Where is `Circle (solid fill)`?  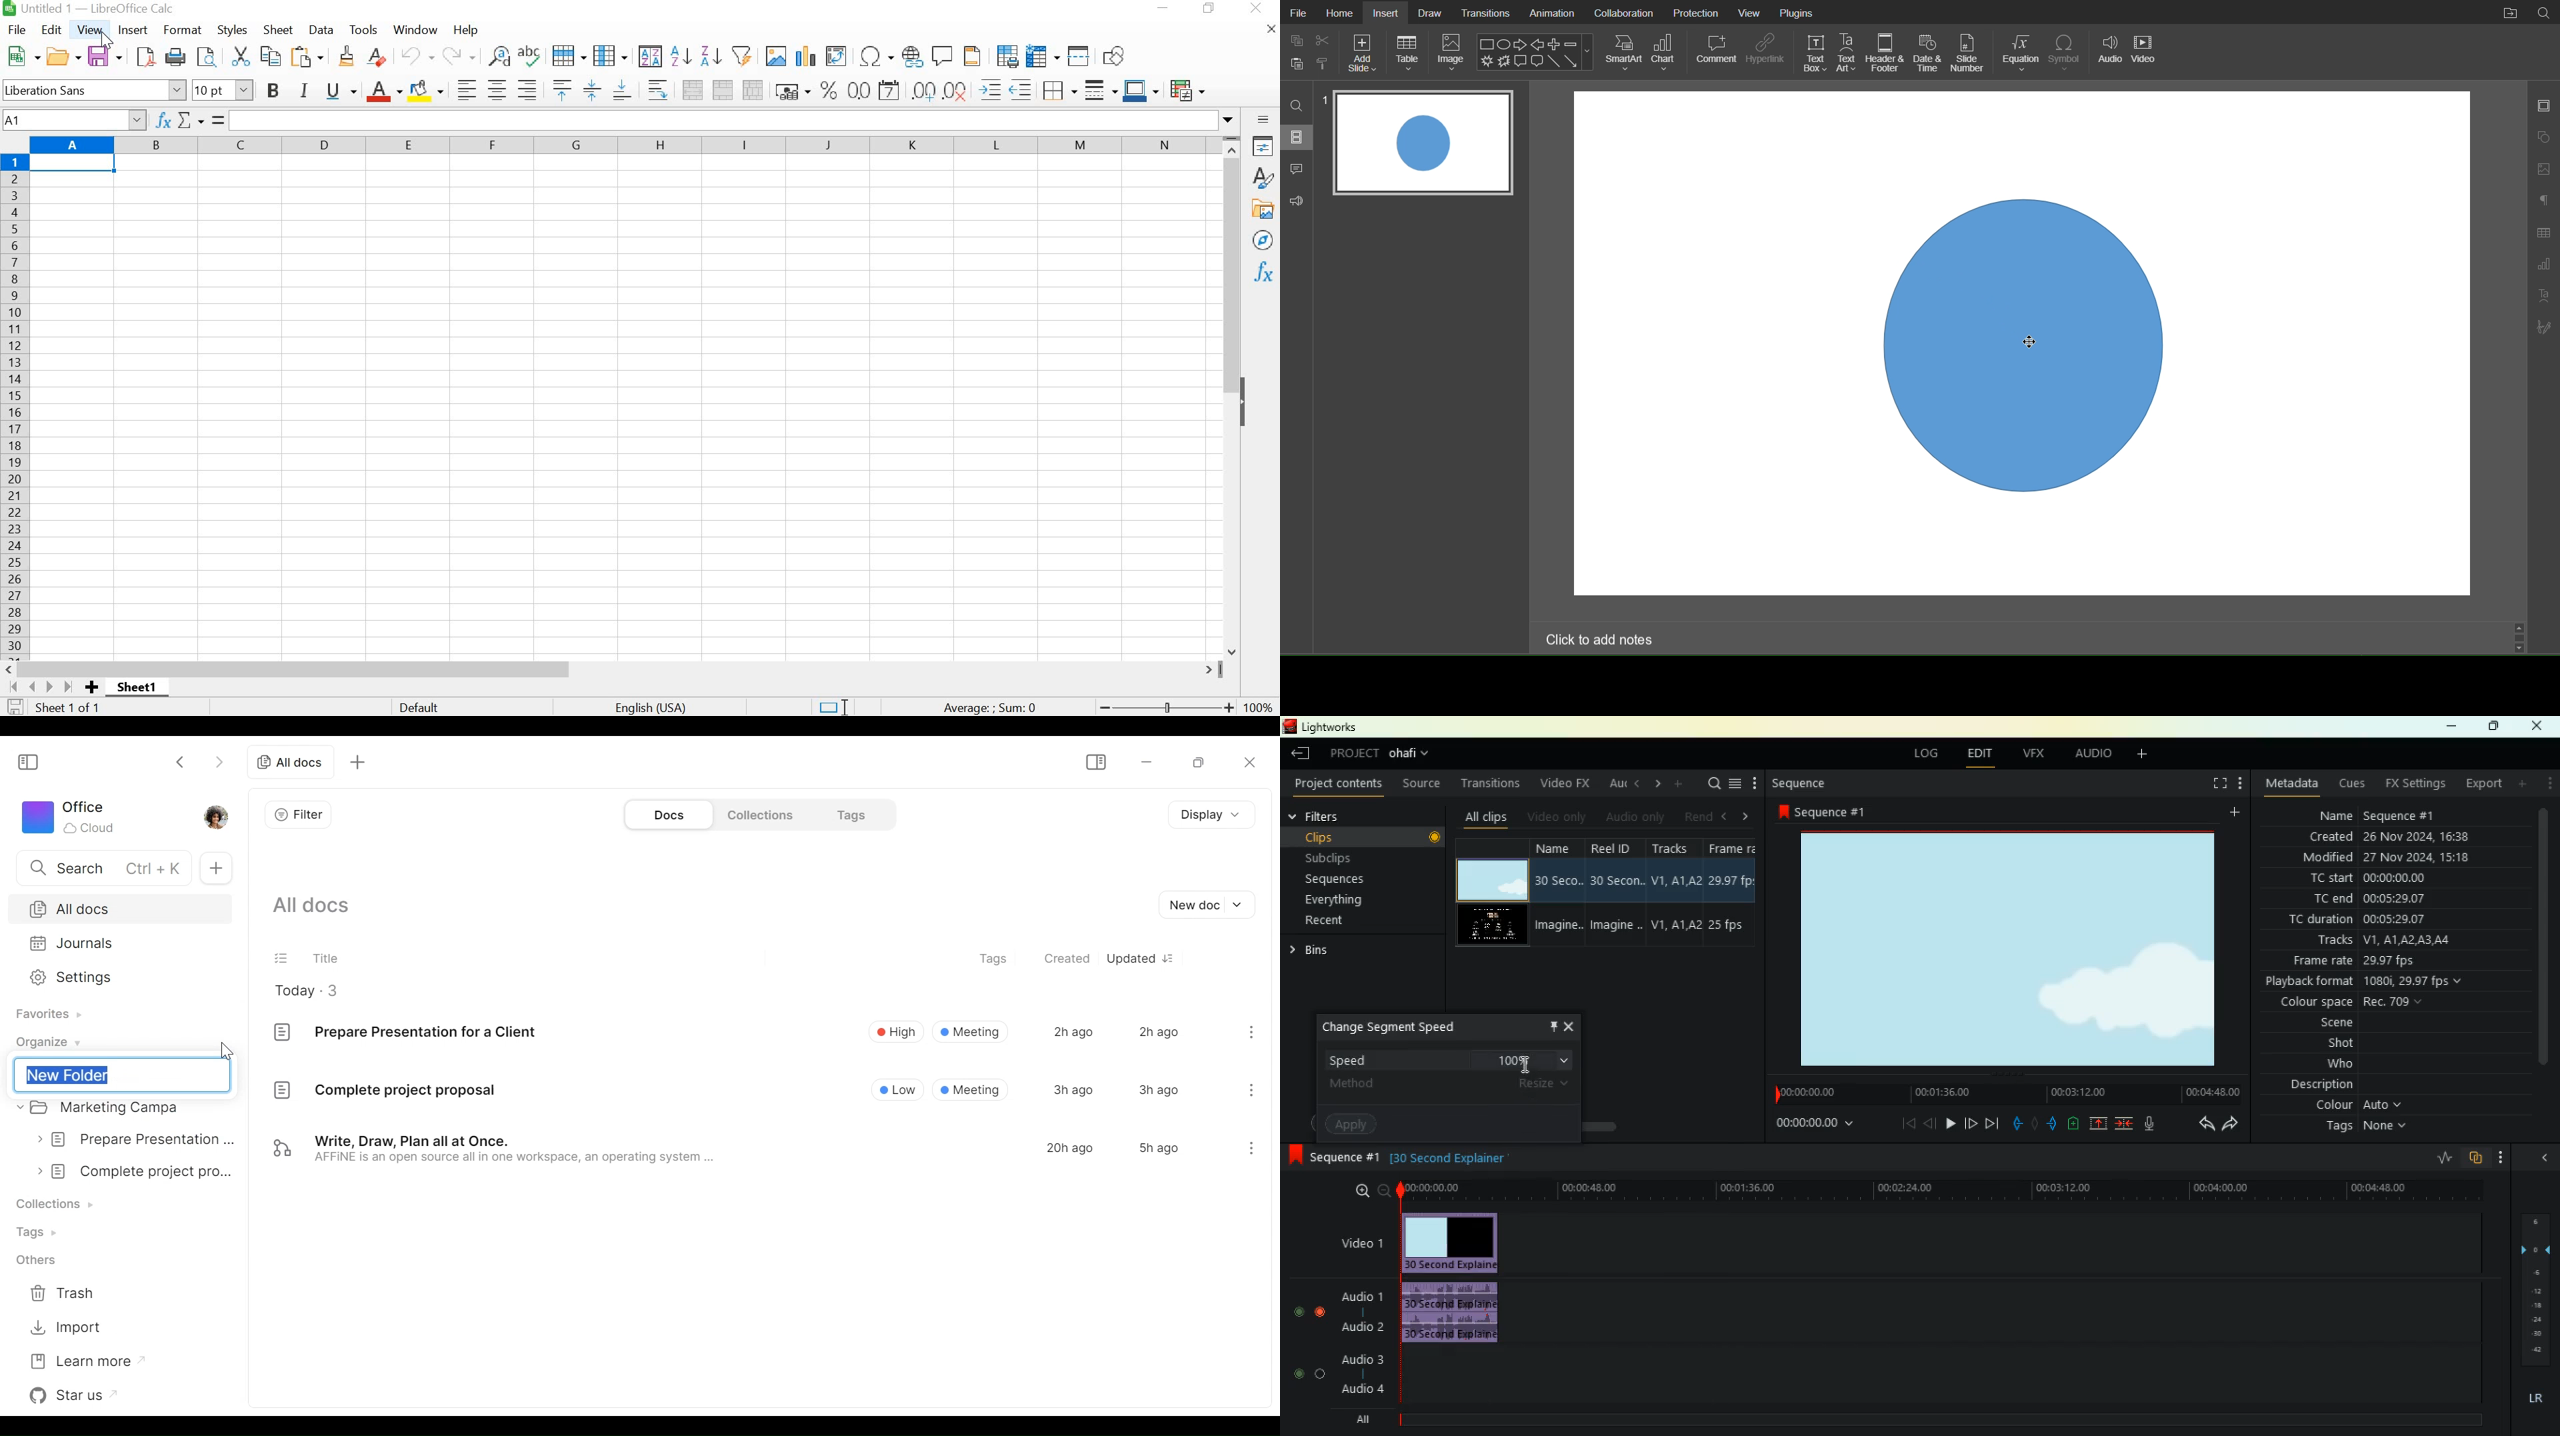 Circle (solid fill) is located at coordinates (2021, 348).